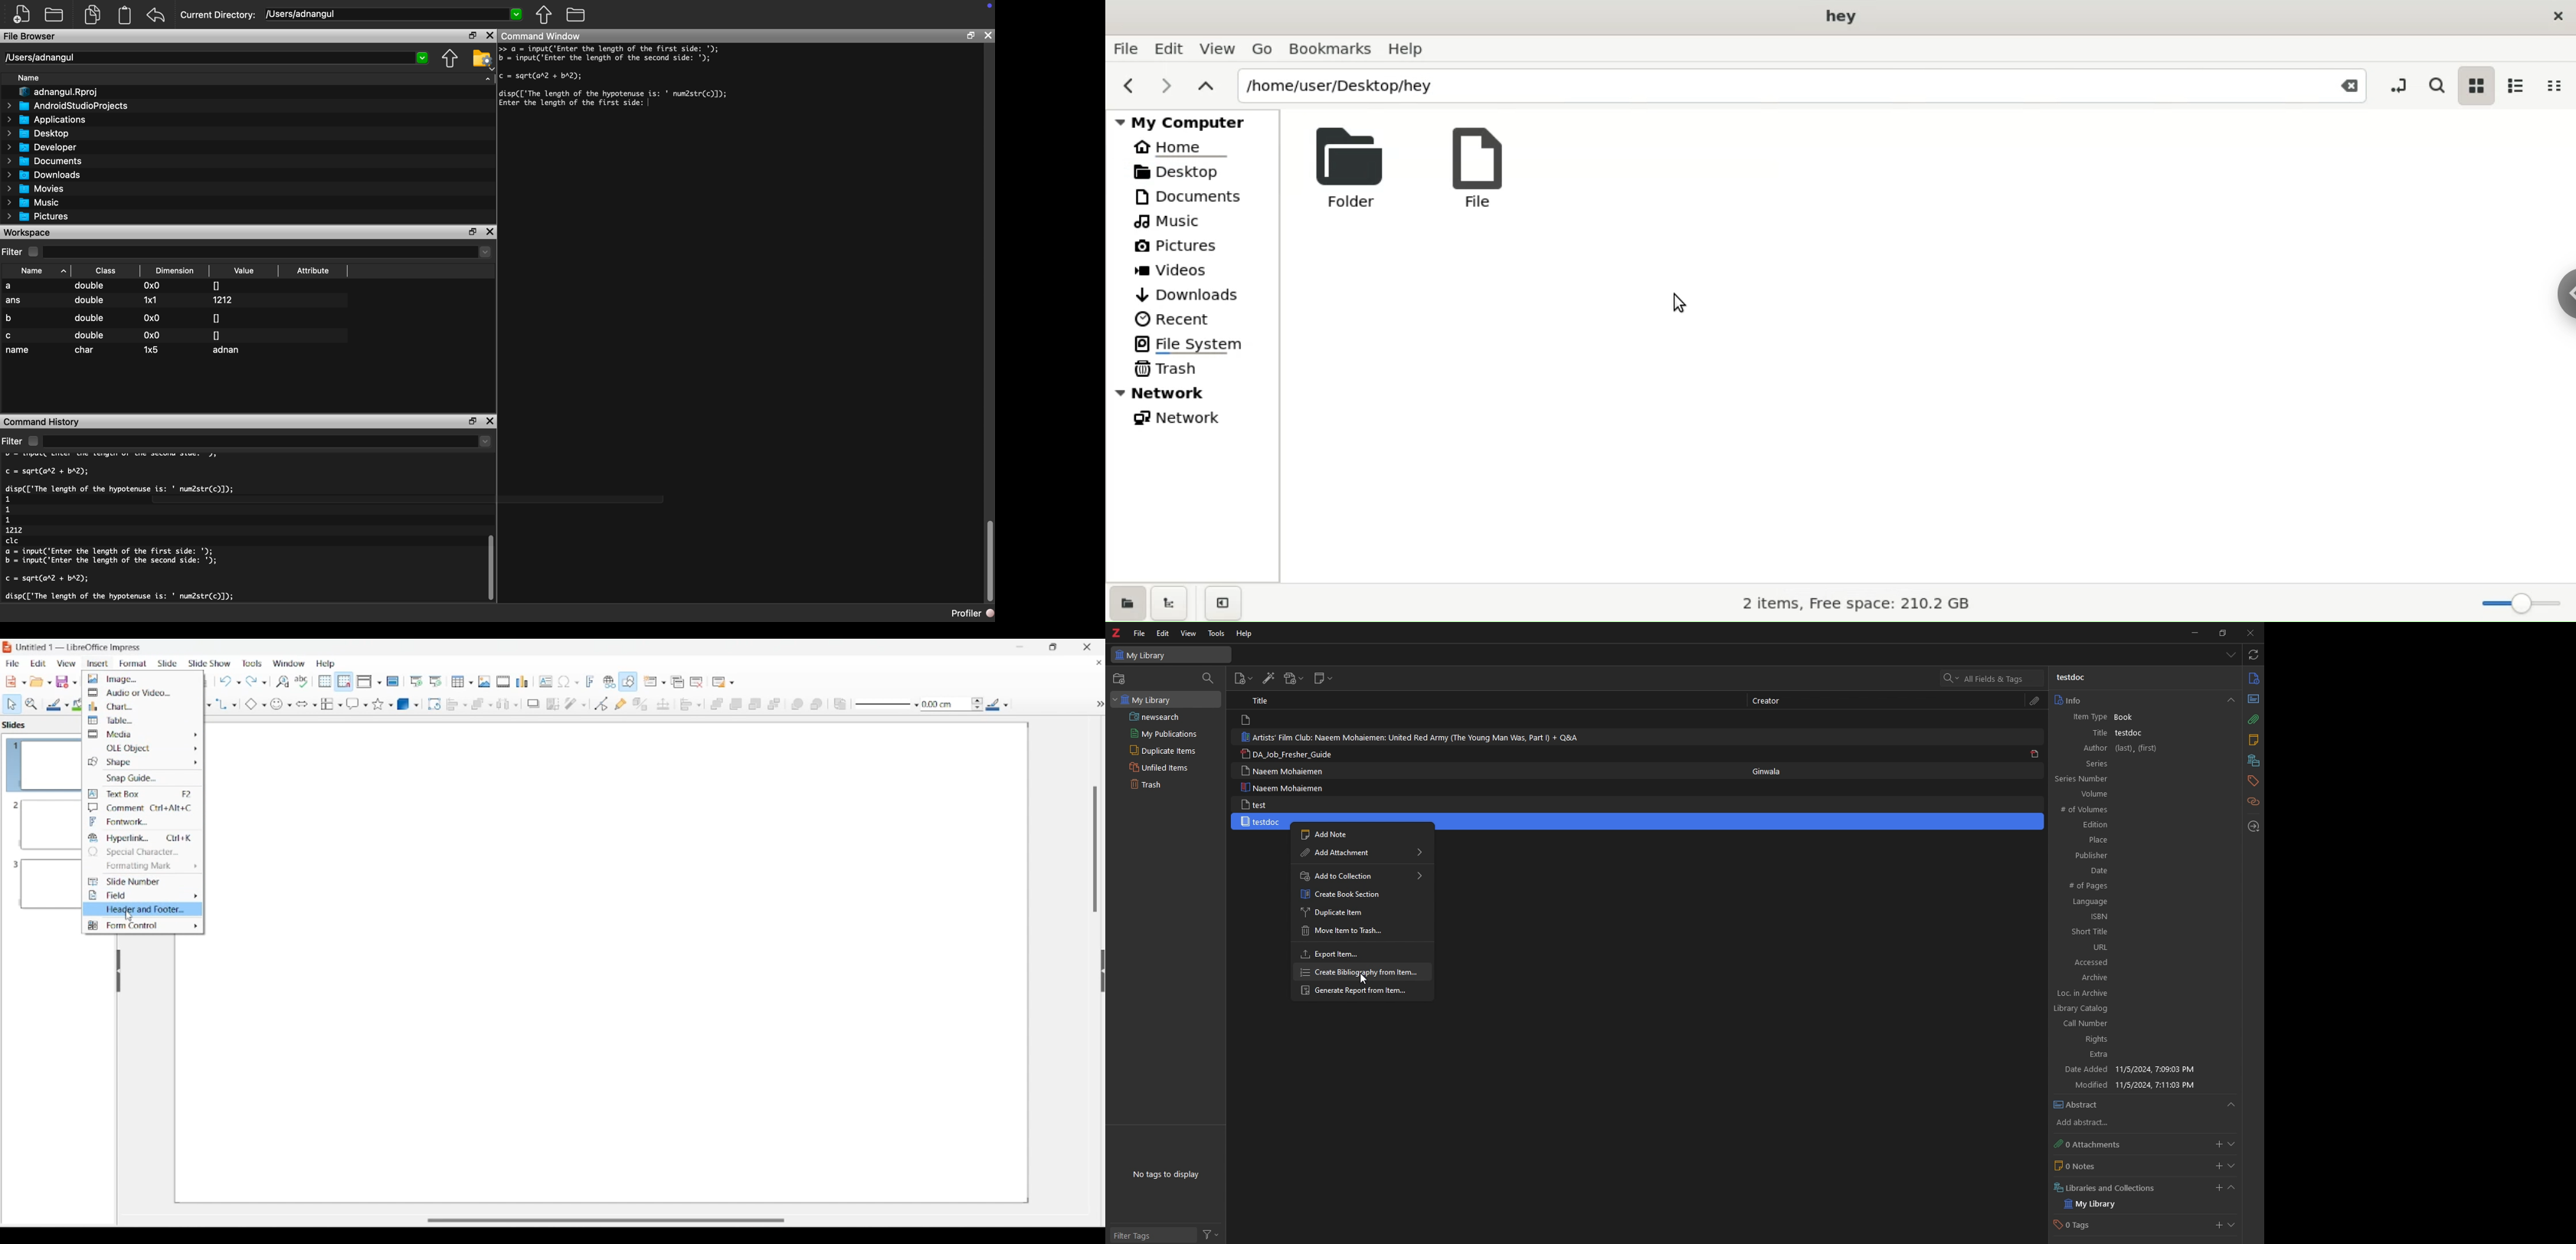  I want to click on Snap guide, so click(142, 778).